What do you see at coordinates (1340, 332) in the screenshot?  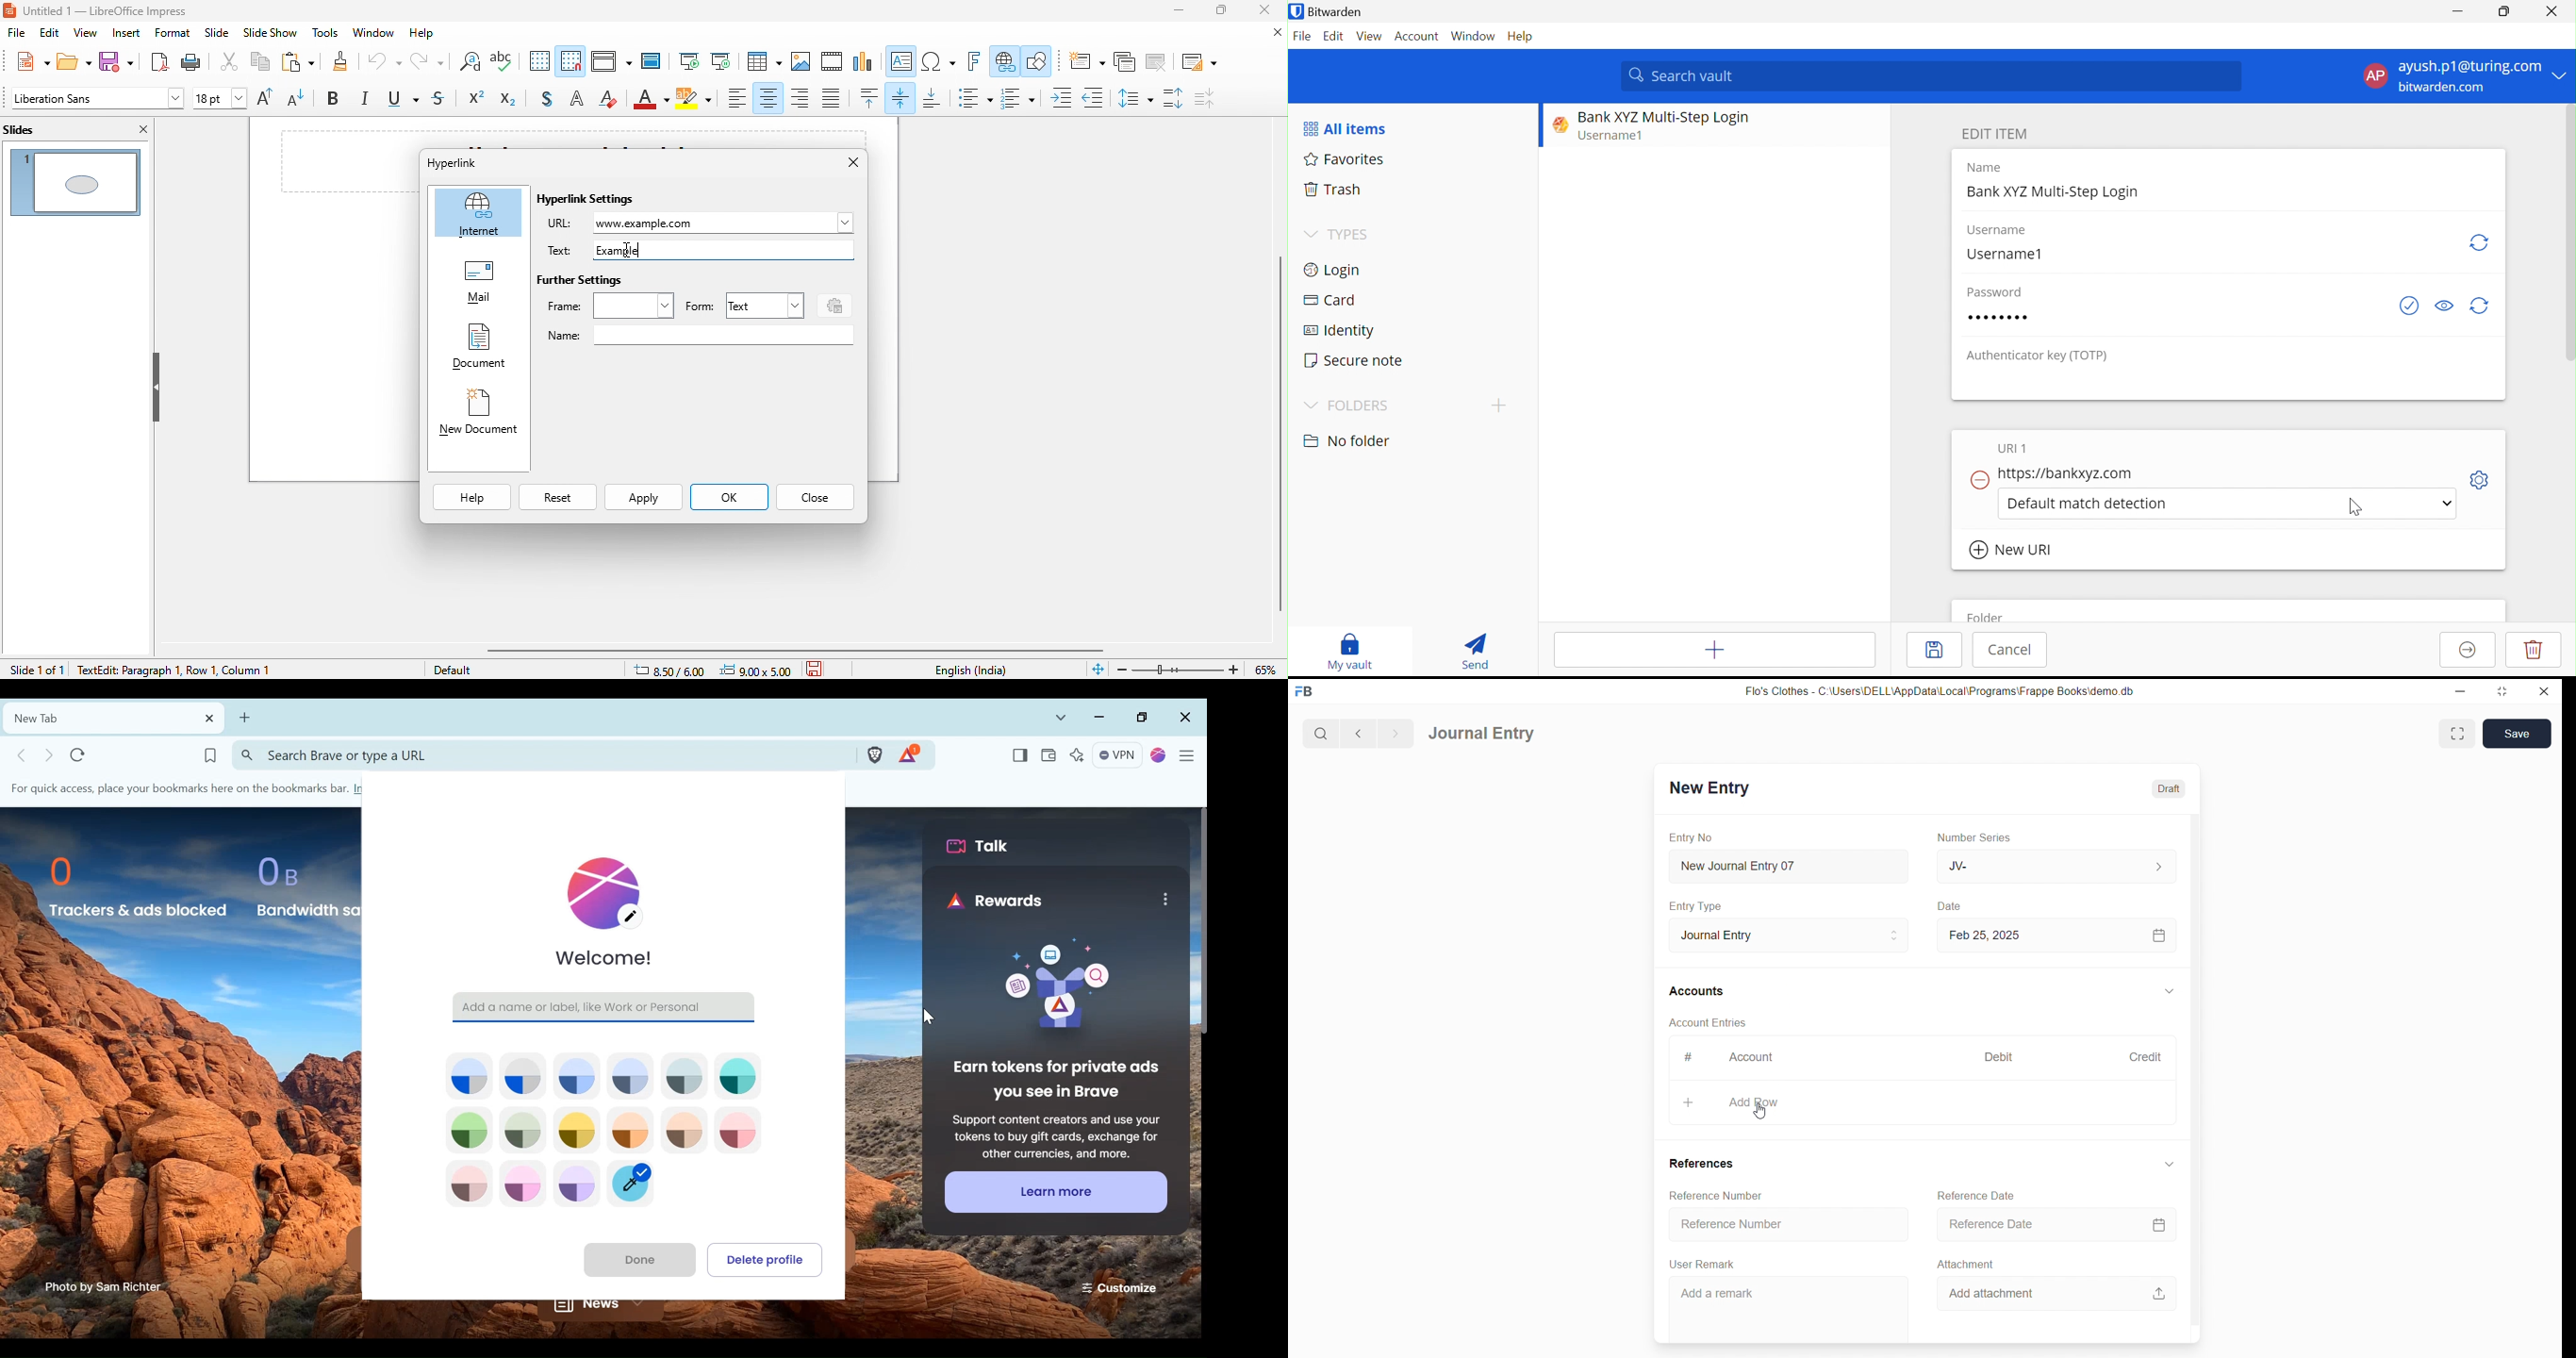 I see `Identity` at bounding box center [1340, 332].